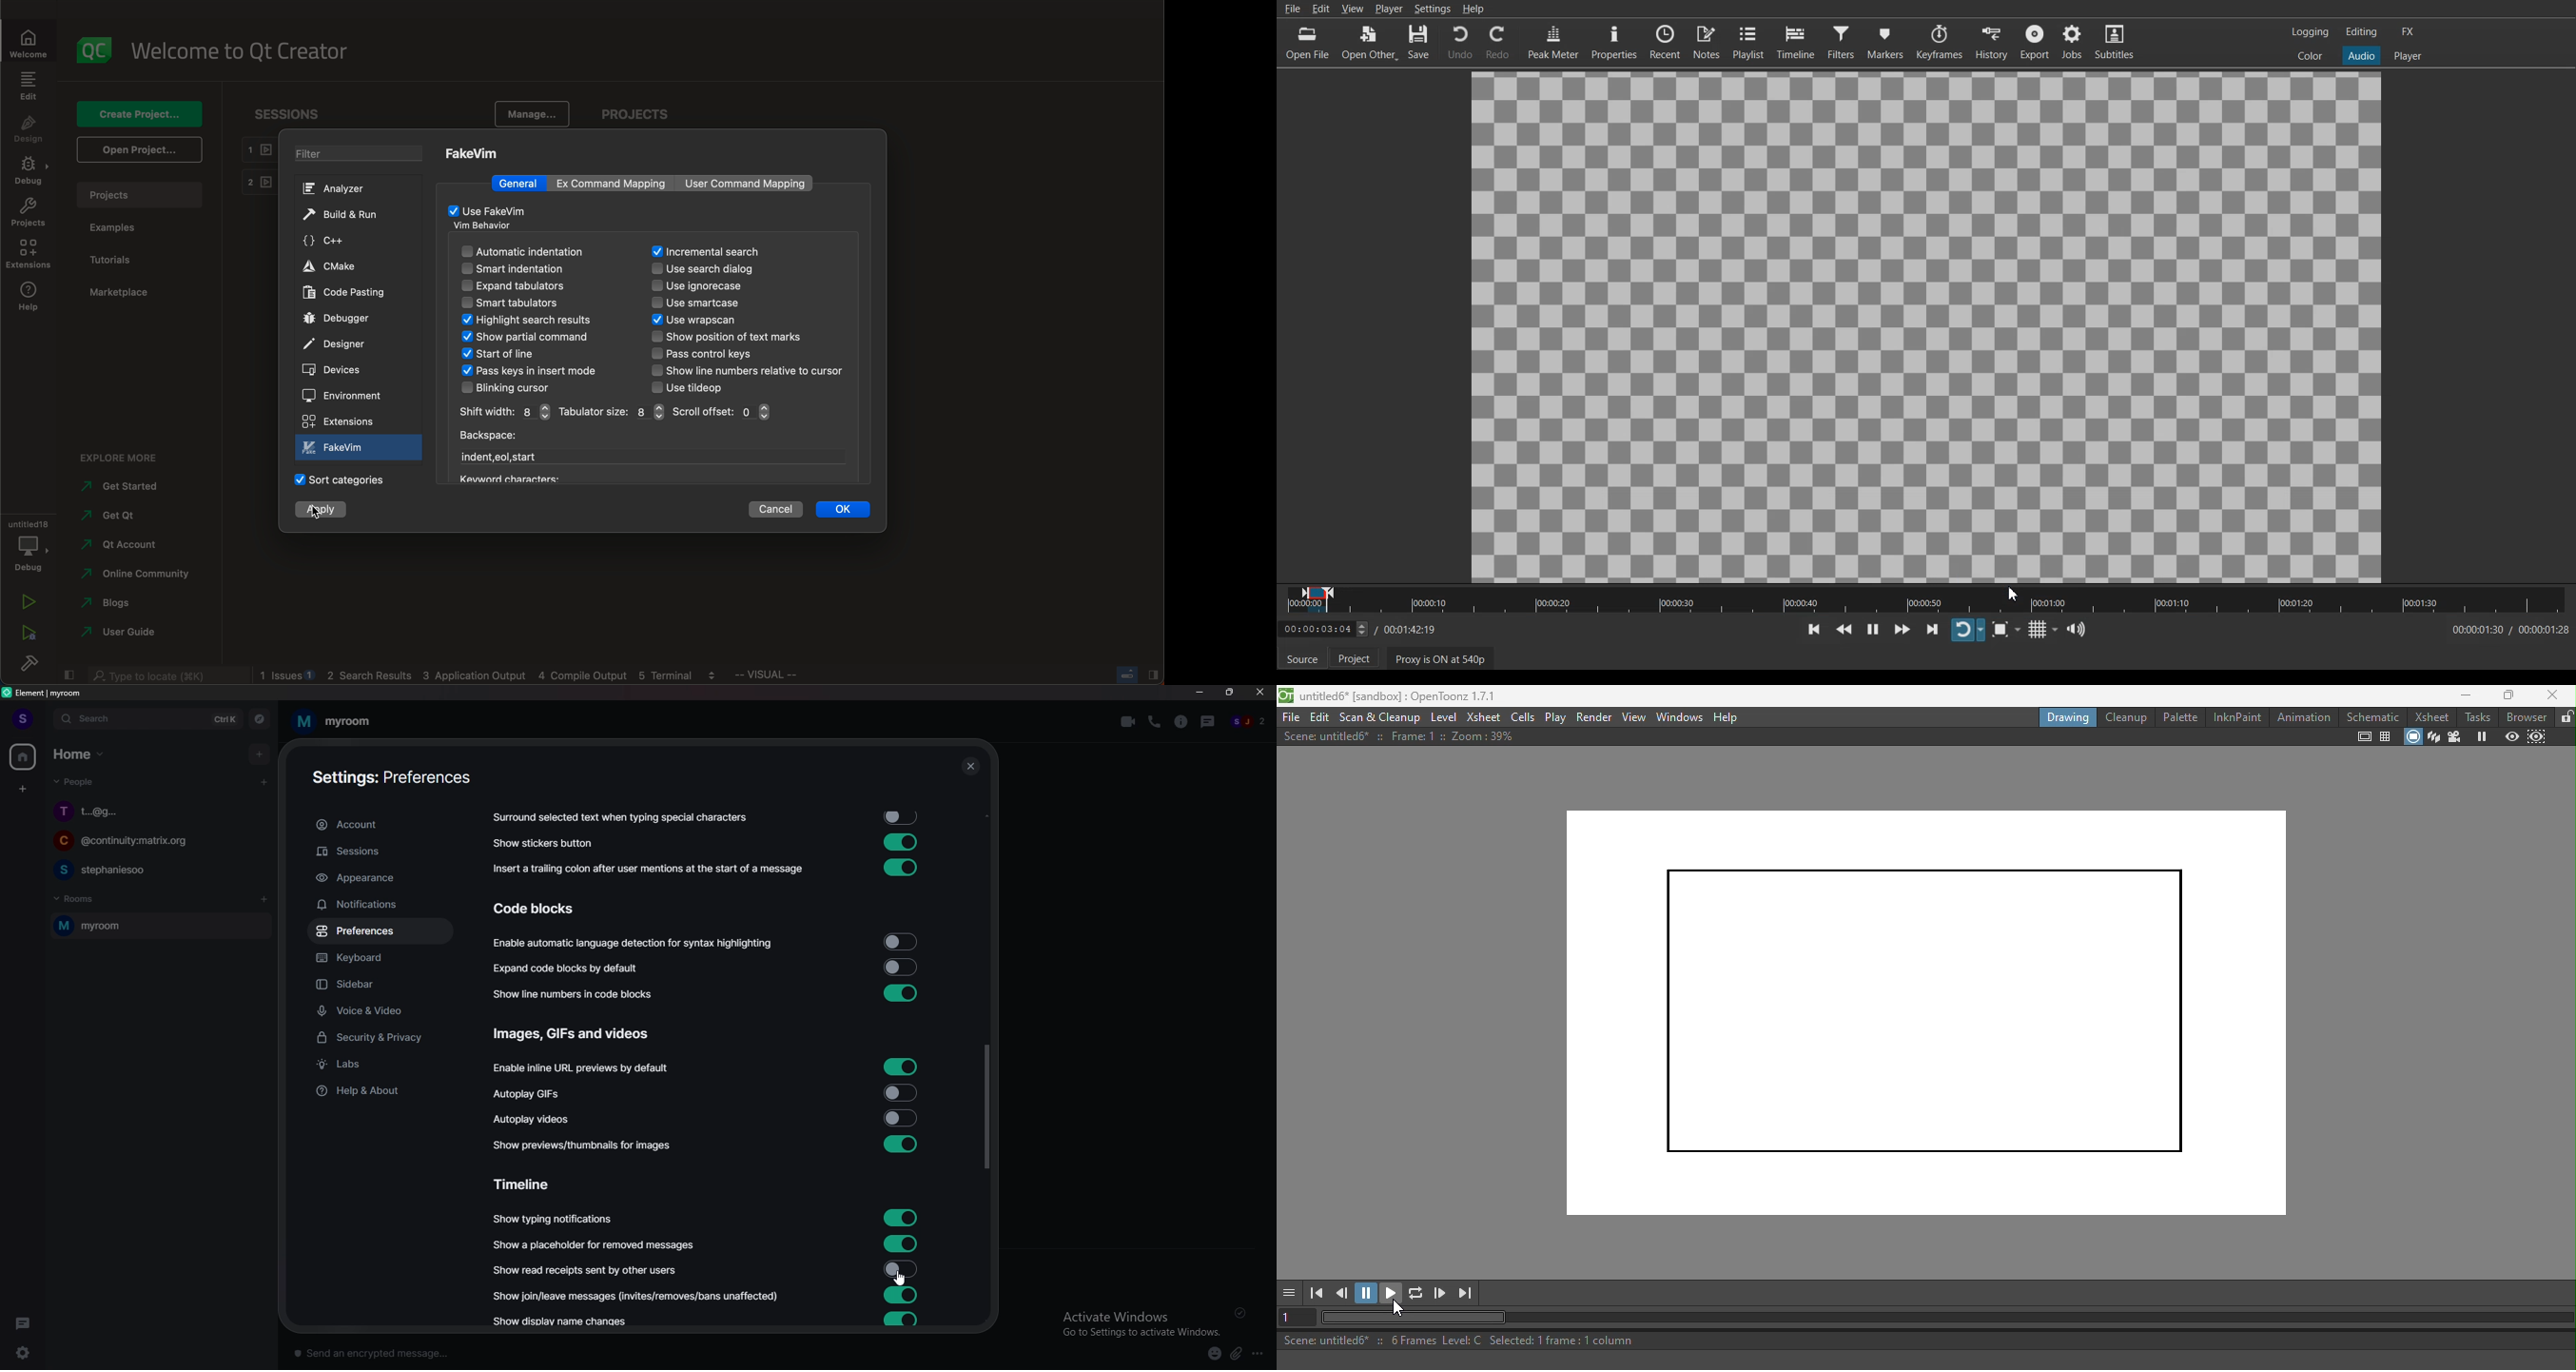  I want to click on backspace, so click(486, 438).